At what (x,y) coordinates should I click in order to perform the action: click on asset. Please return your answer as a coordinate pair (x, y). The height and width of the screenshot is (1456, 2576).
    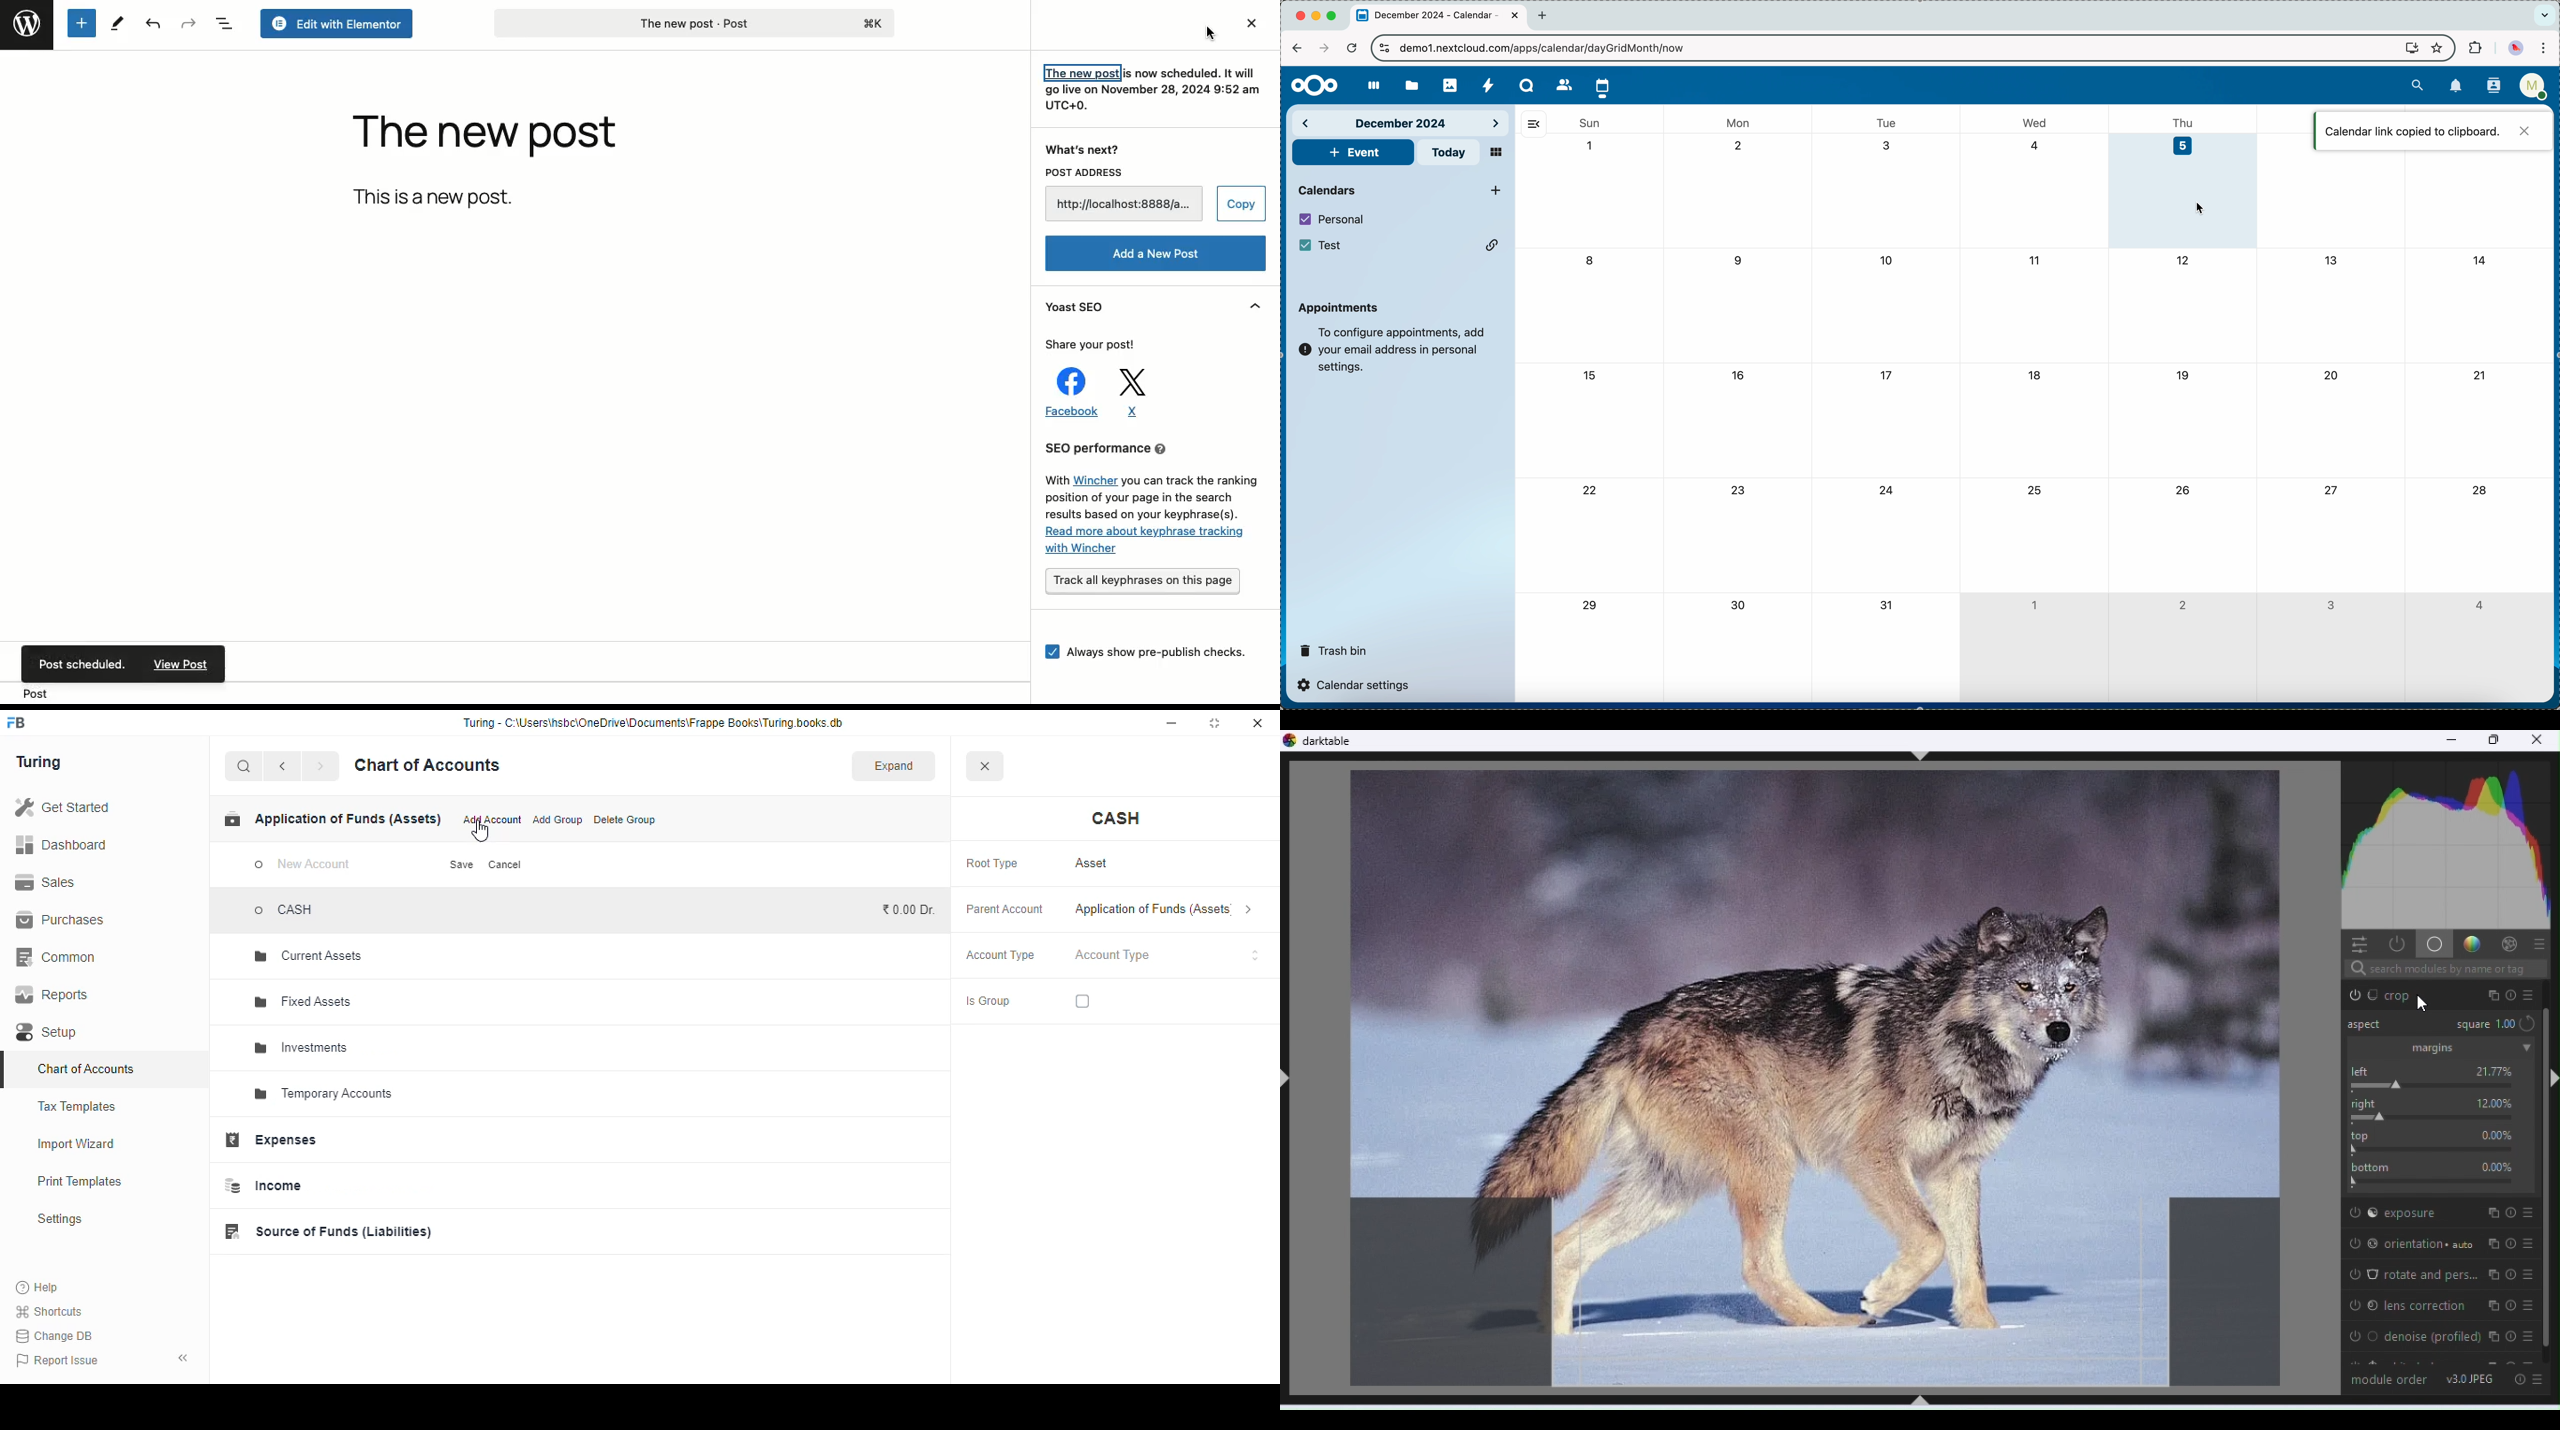
    Looking at the image, I should click on (1093, 864).